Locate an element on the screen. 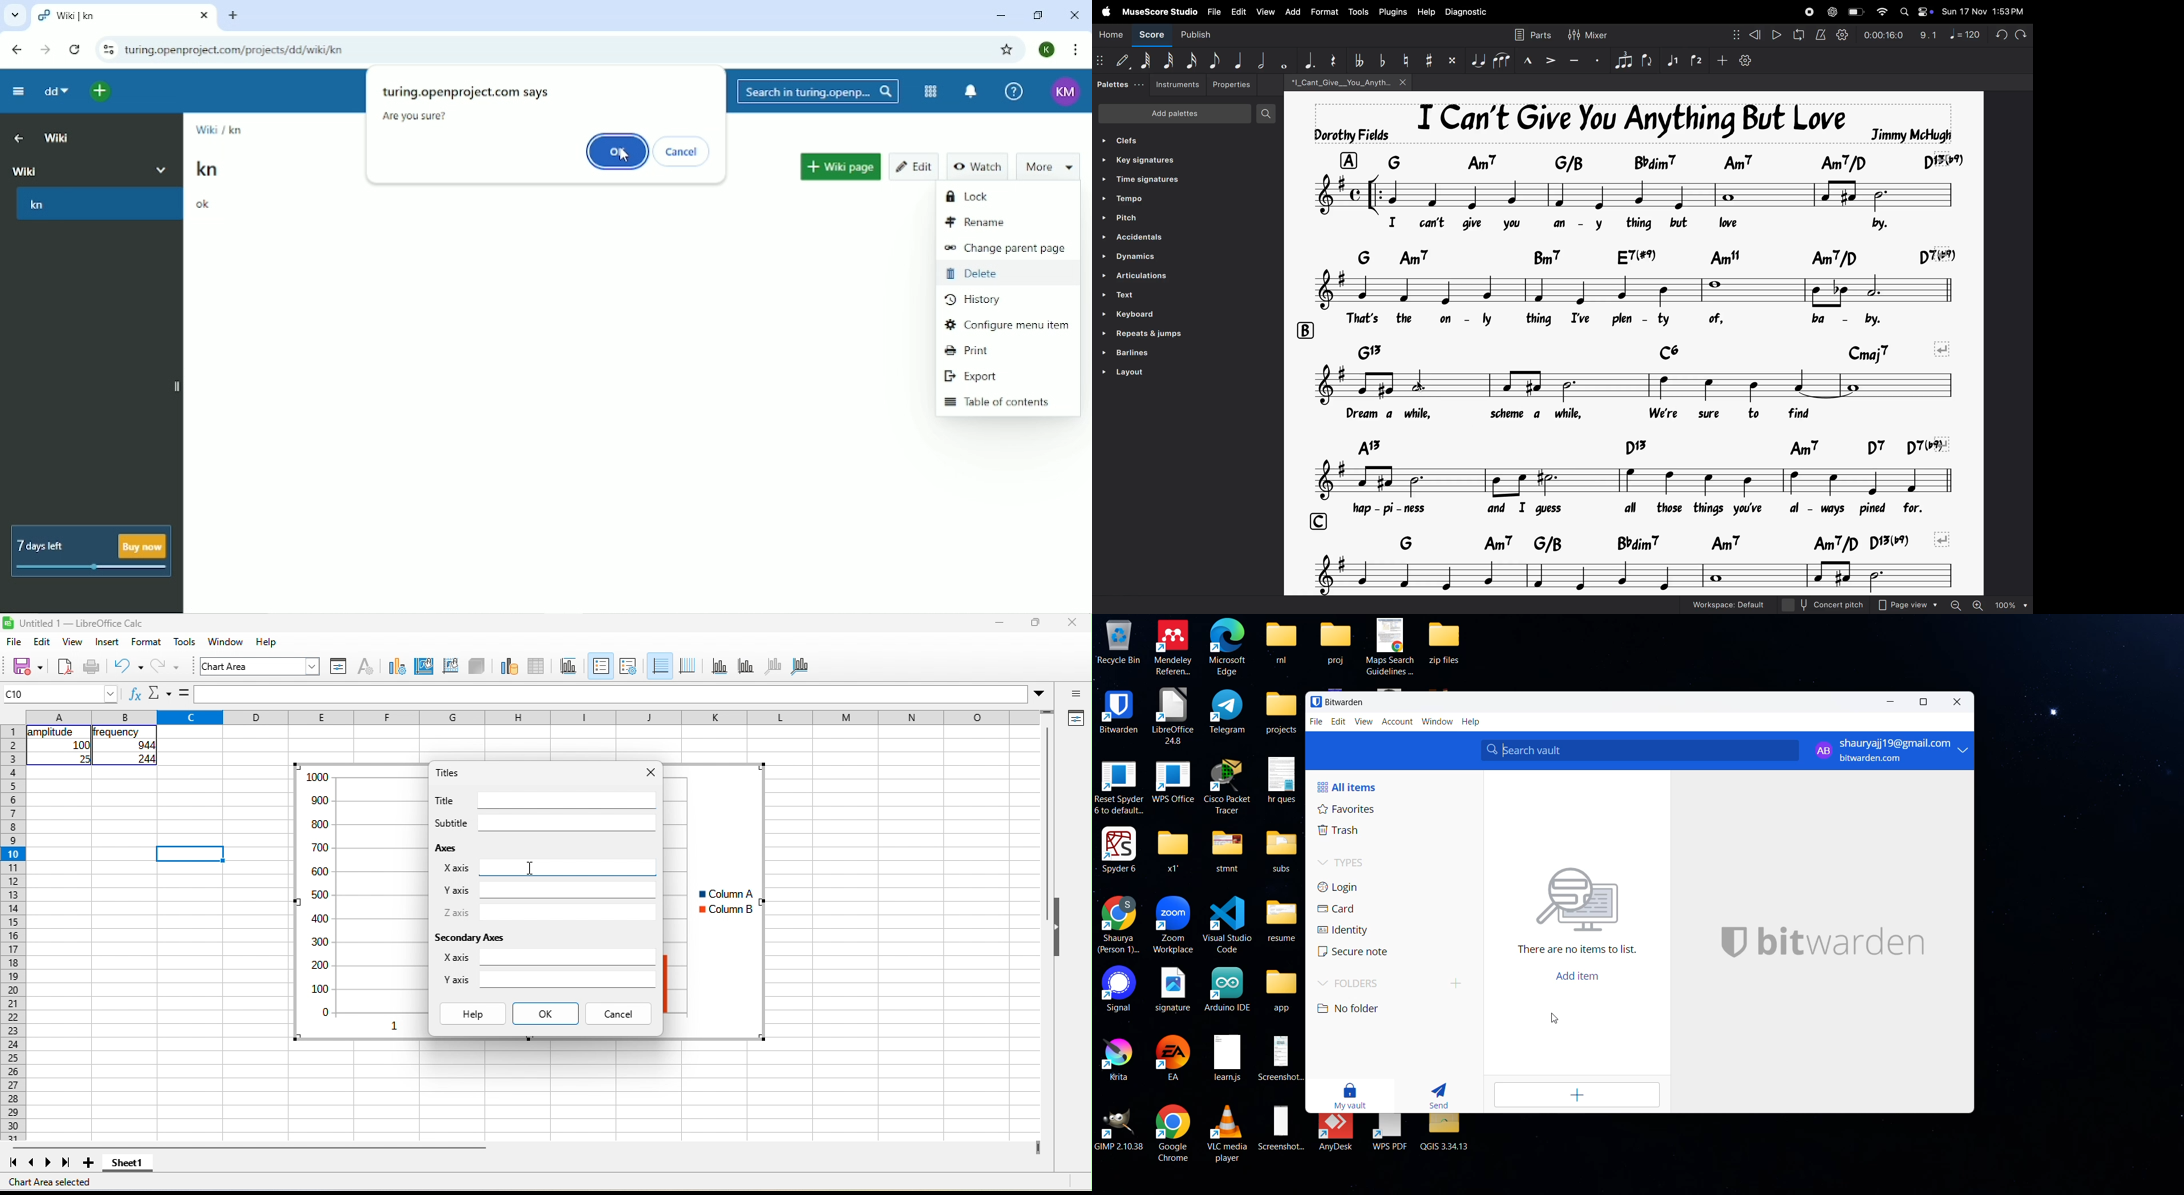 The width and height of the screenshot is (2184, 1204). Properties is located at coordinates (1232, 84).